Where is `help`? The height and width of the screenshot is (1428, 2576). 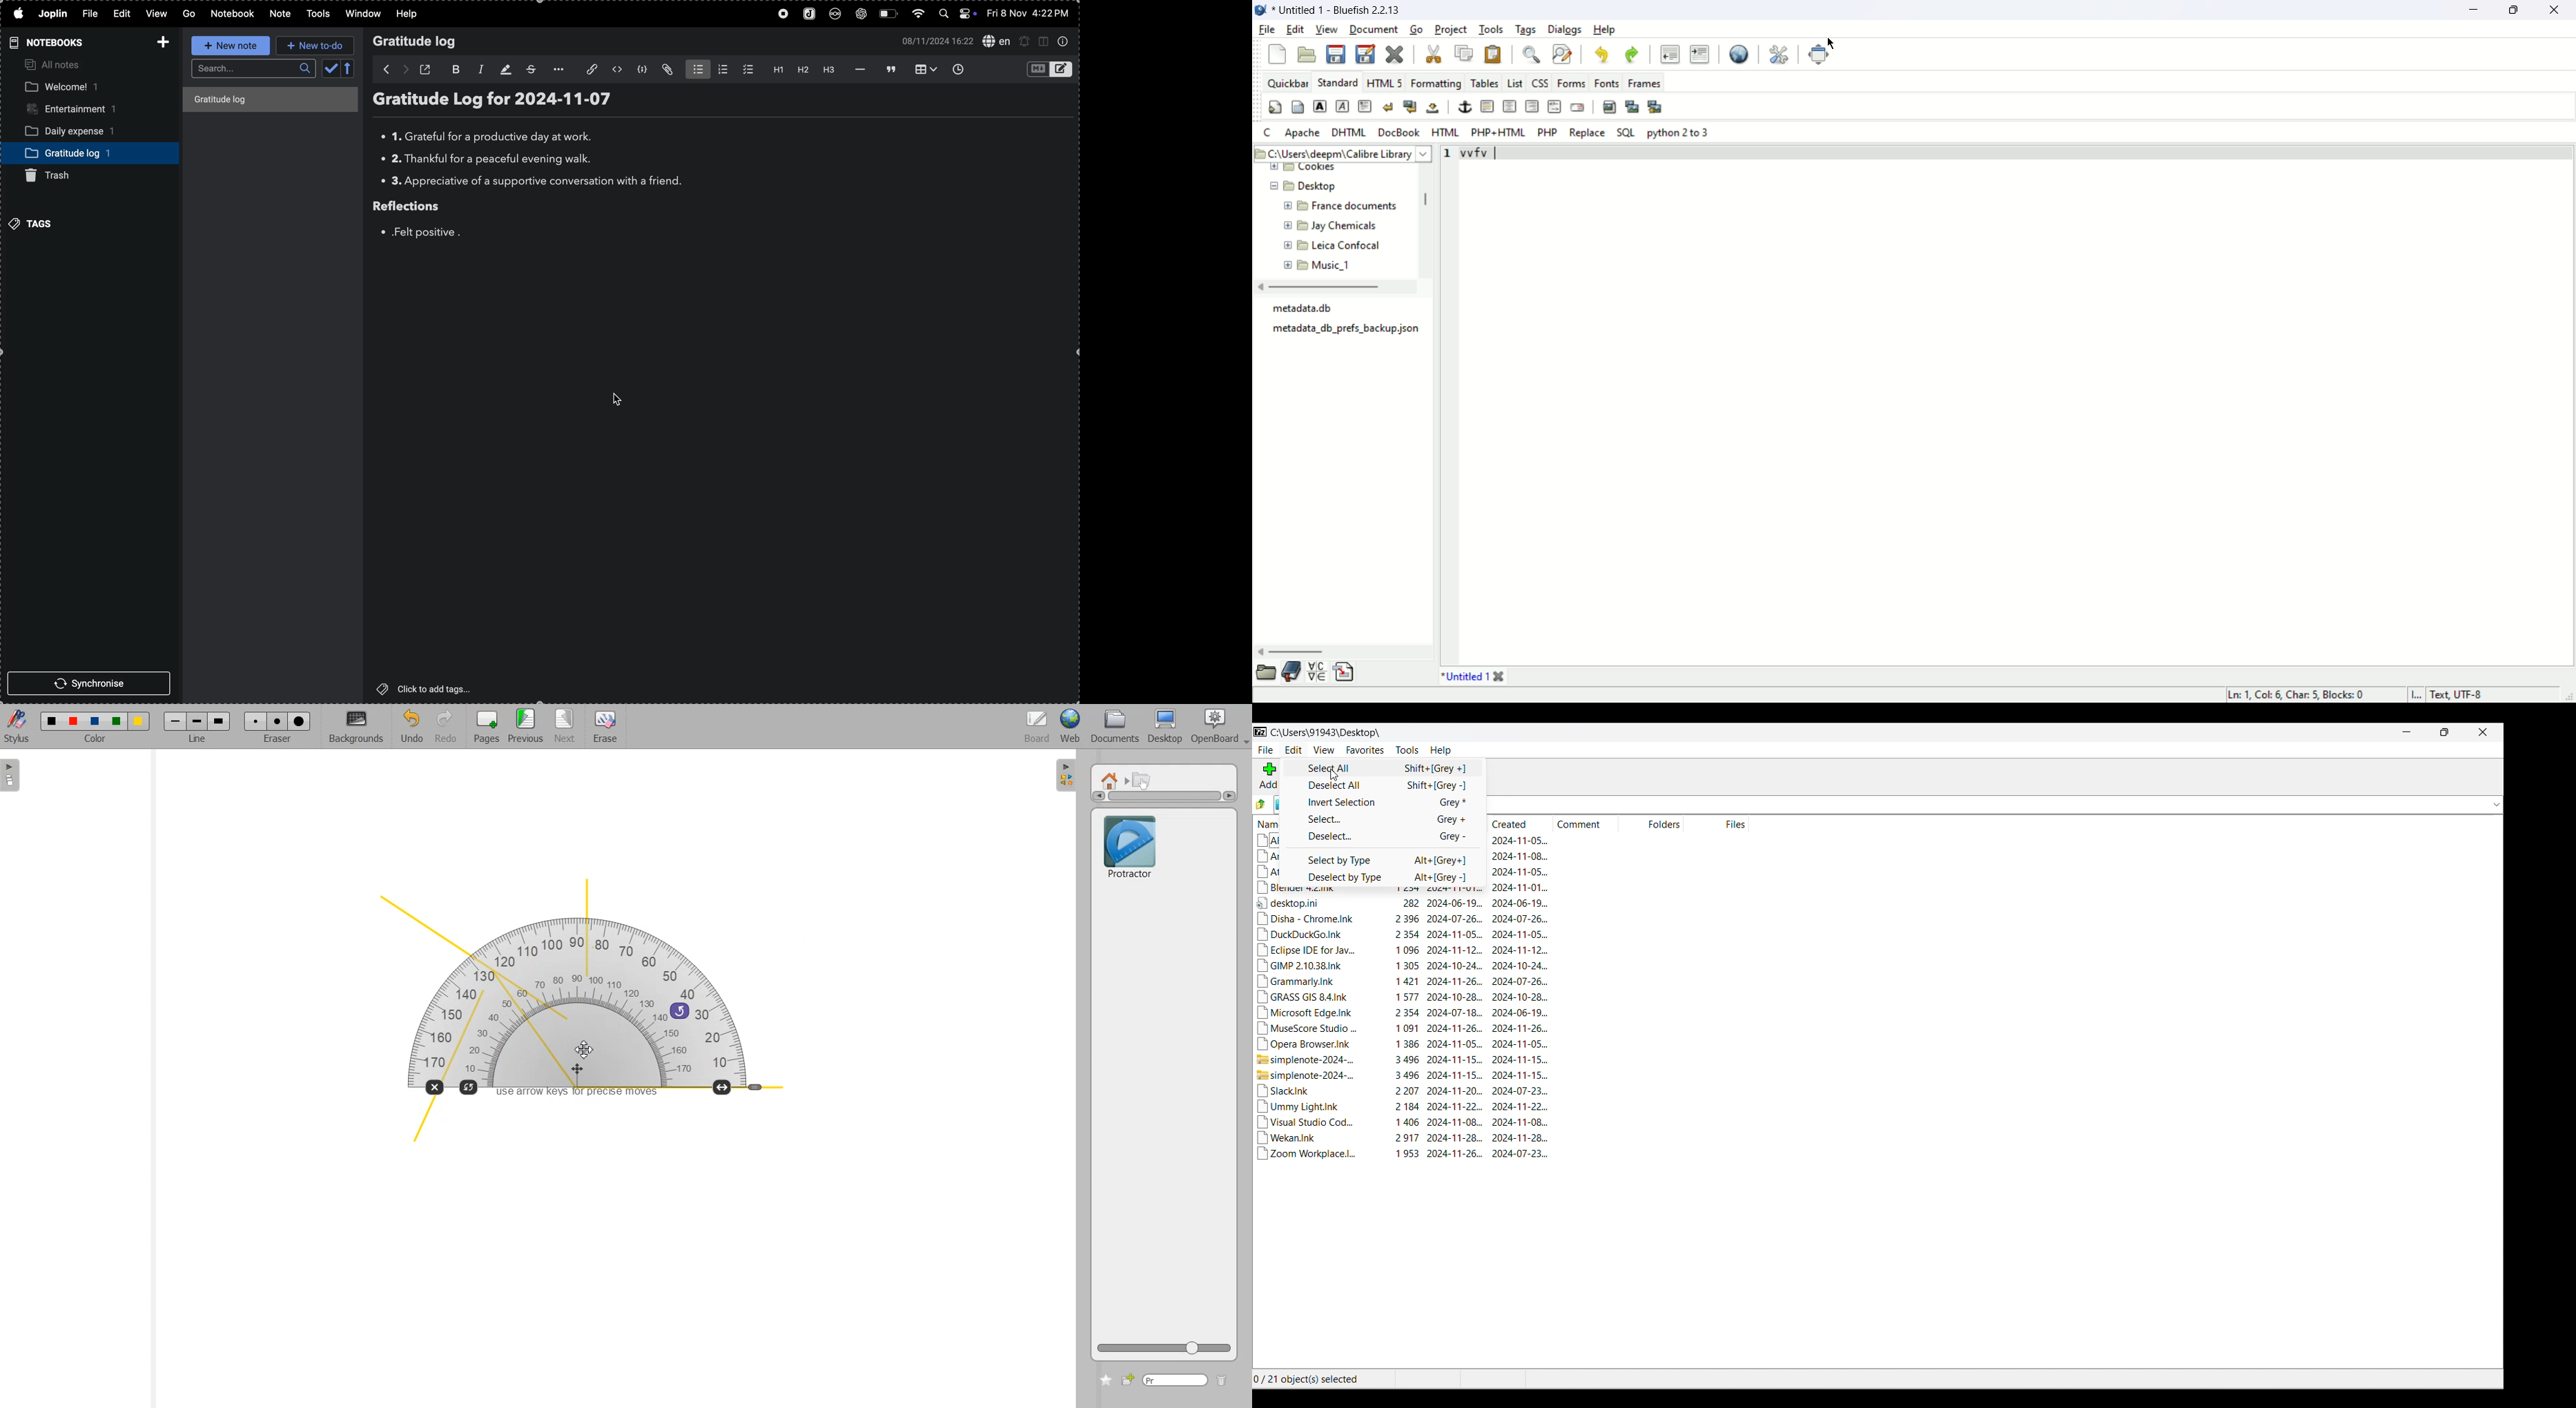 help is located at coordinates (410, 15).